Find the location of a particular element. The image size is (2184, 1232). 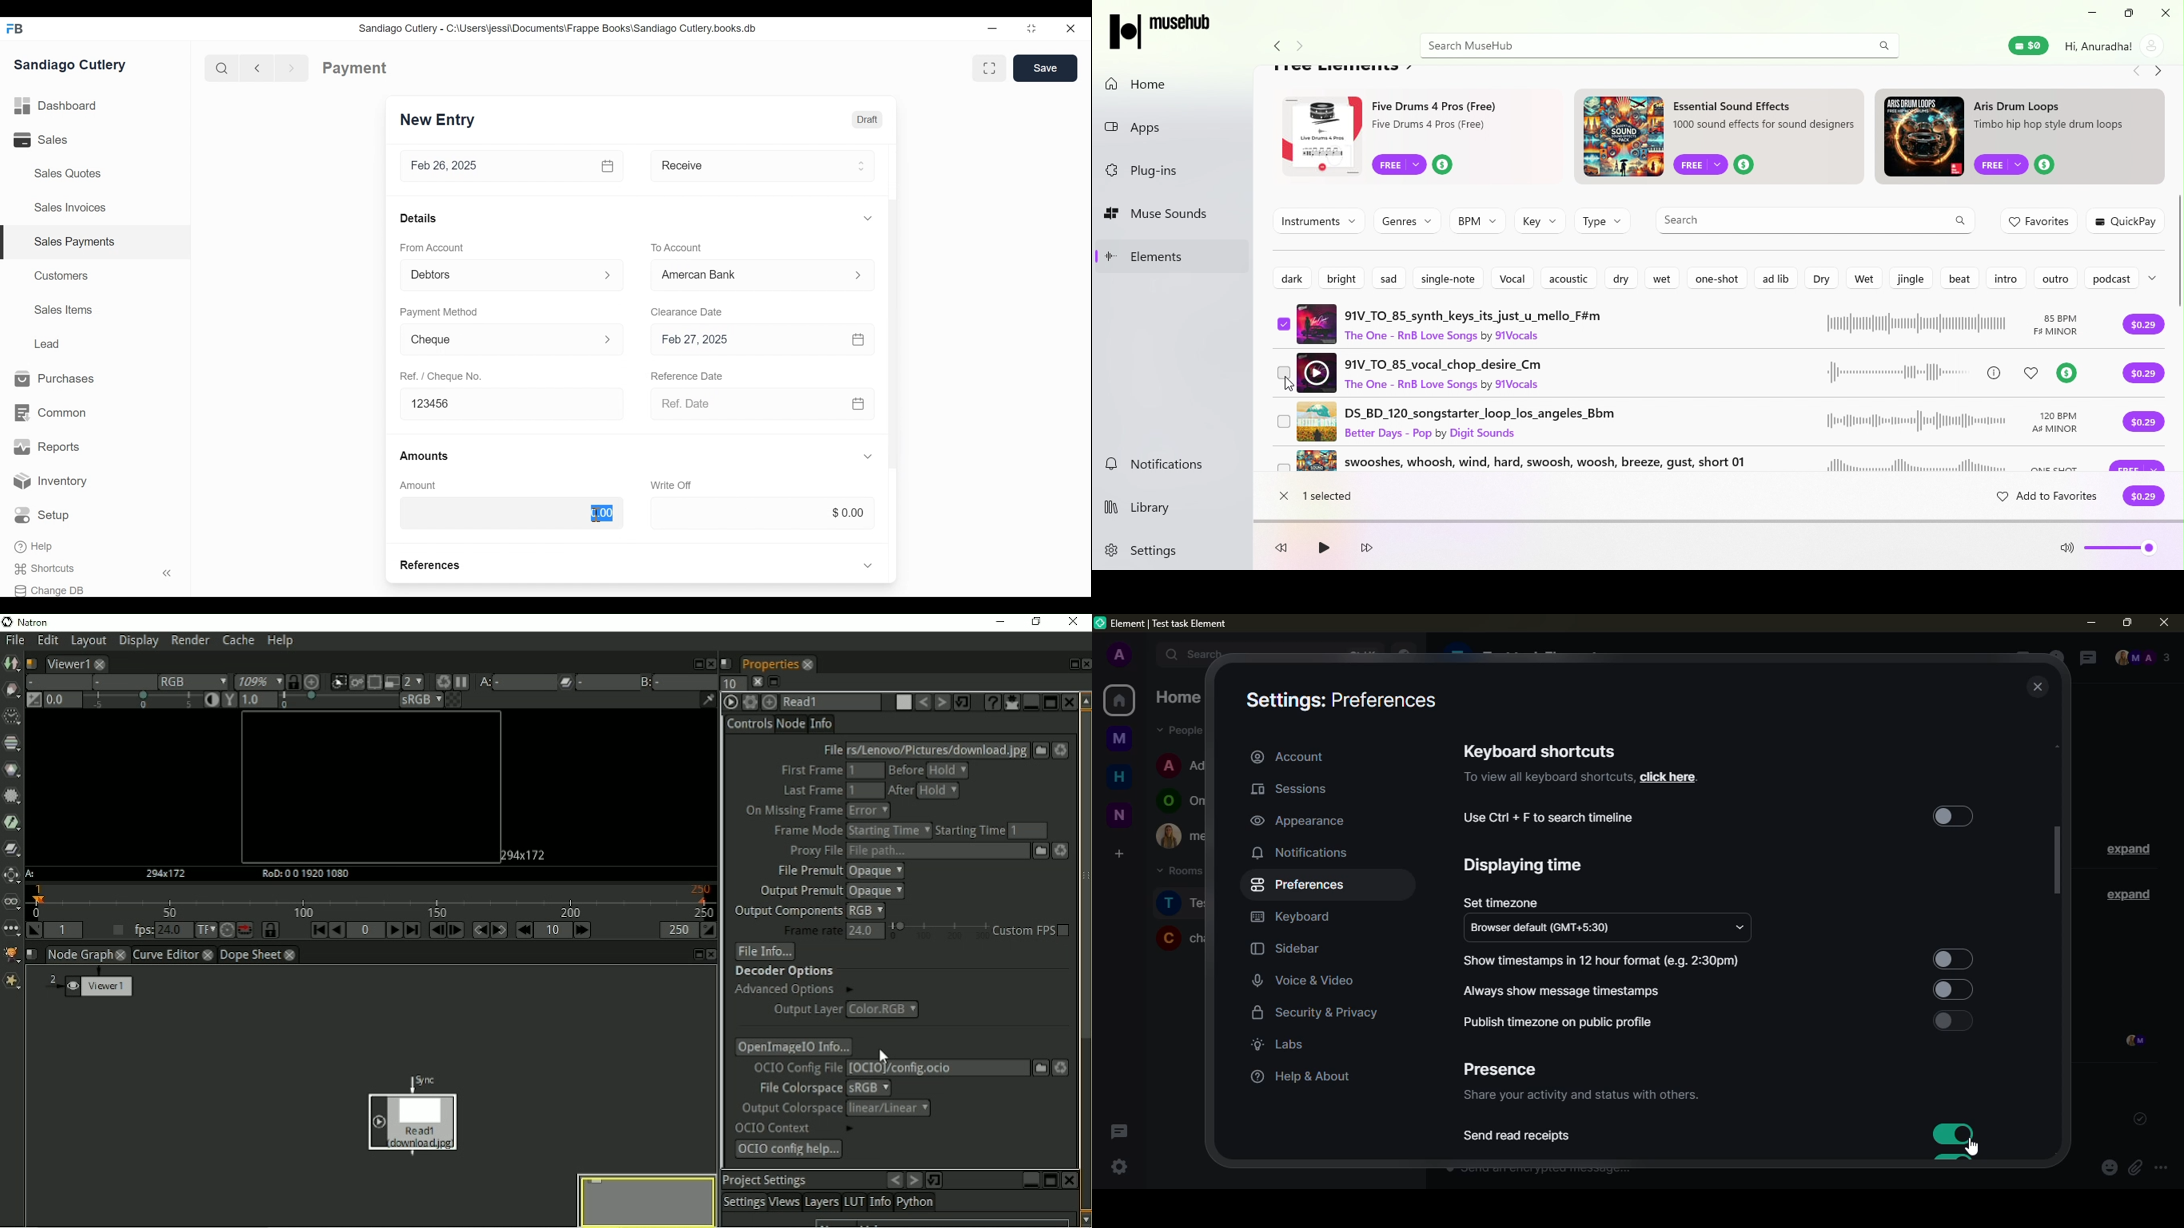

DS_BD_120_songstarter_loop_los_angeles_bbm is located at coordinates (1696, 422).